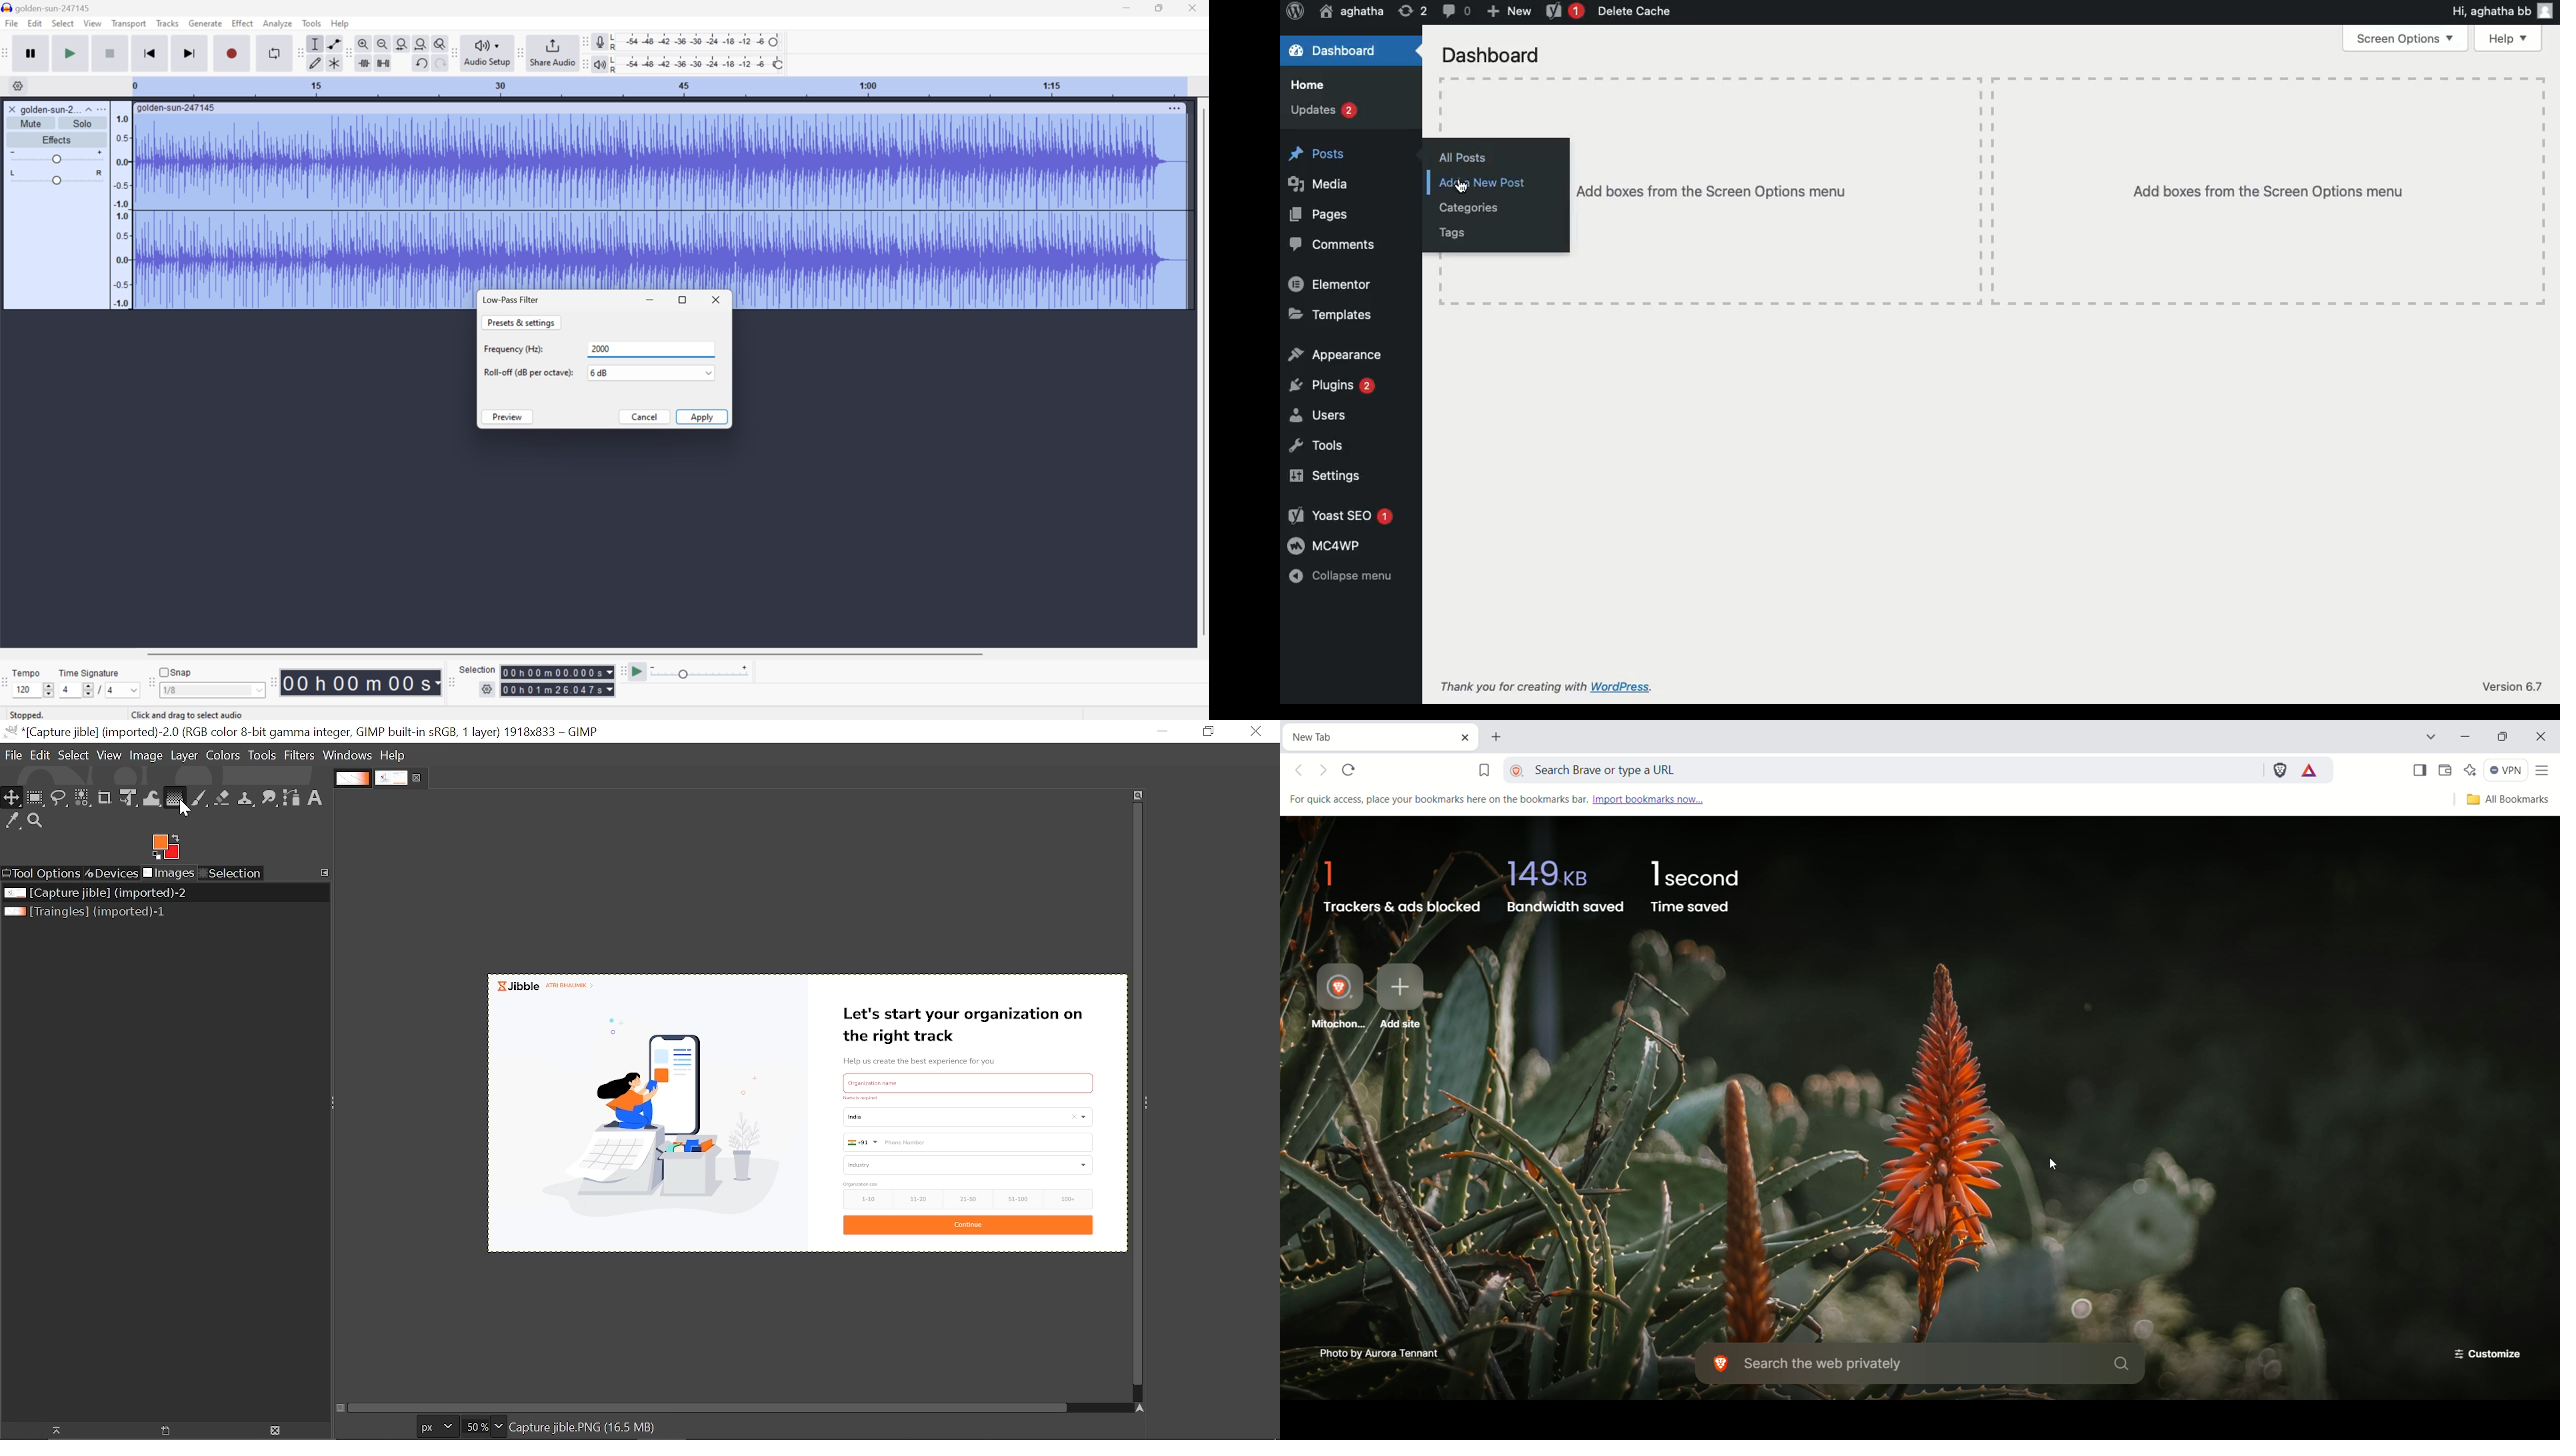 The height and width of the screenshot is (1456, 2576). What do you see at coordinates (695, 64) in the screenshot?
I see `Playback level: 100%` at bounding box center [695, 64].